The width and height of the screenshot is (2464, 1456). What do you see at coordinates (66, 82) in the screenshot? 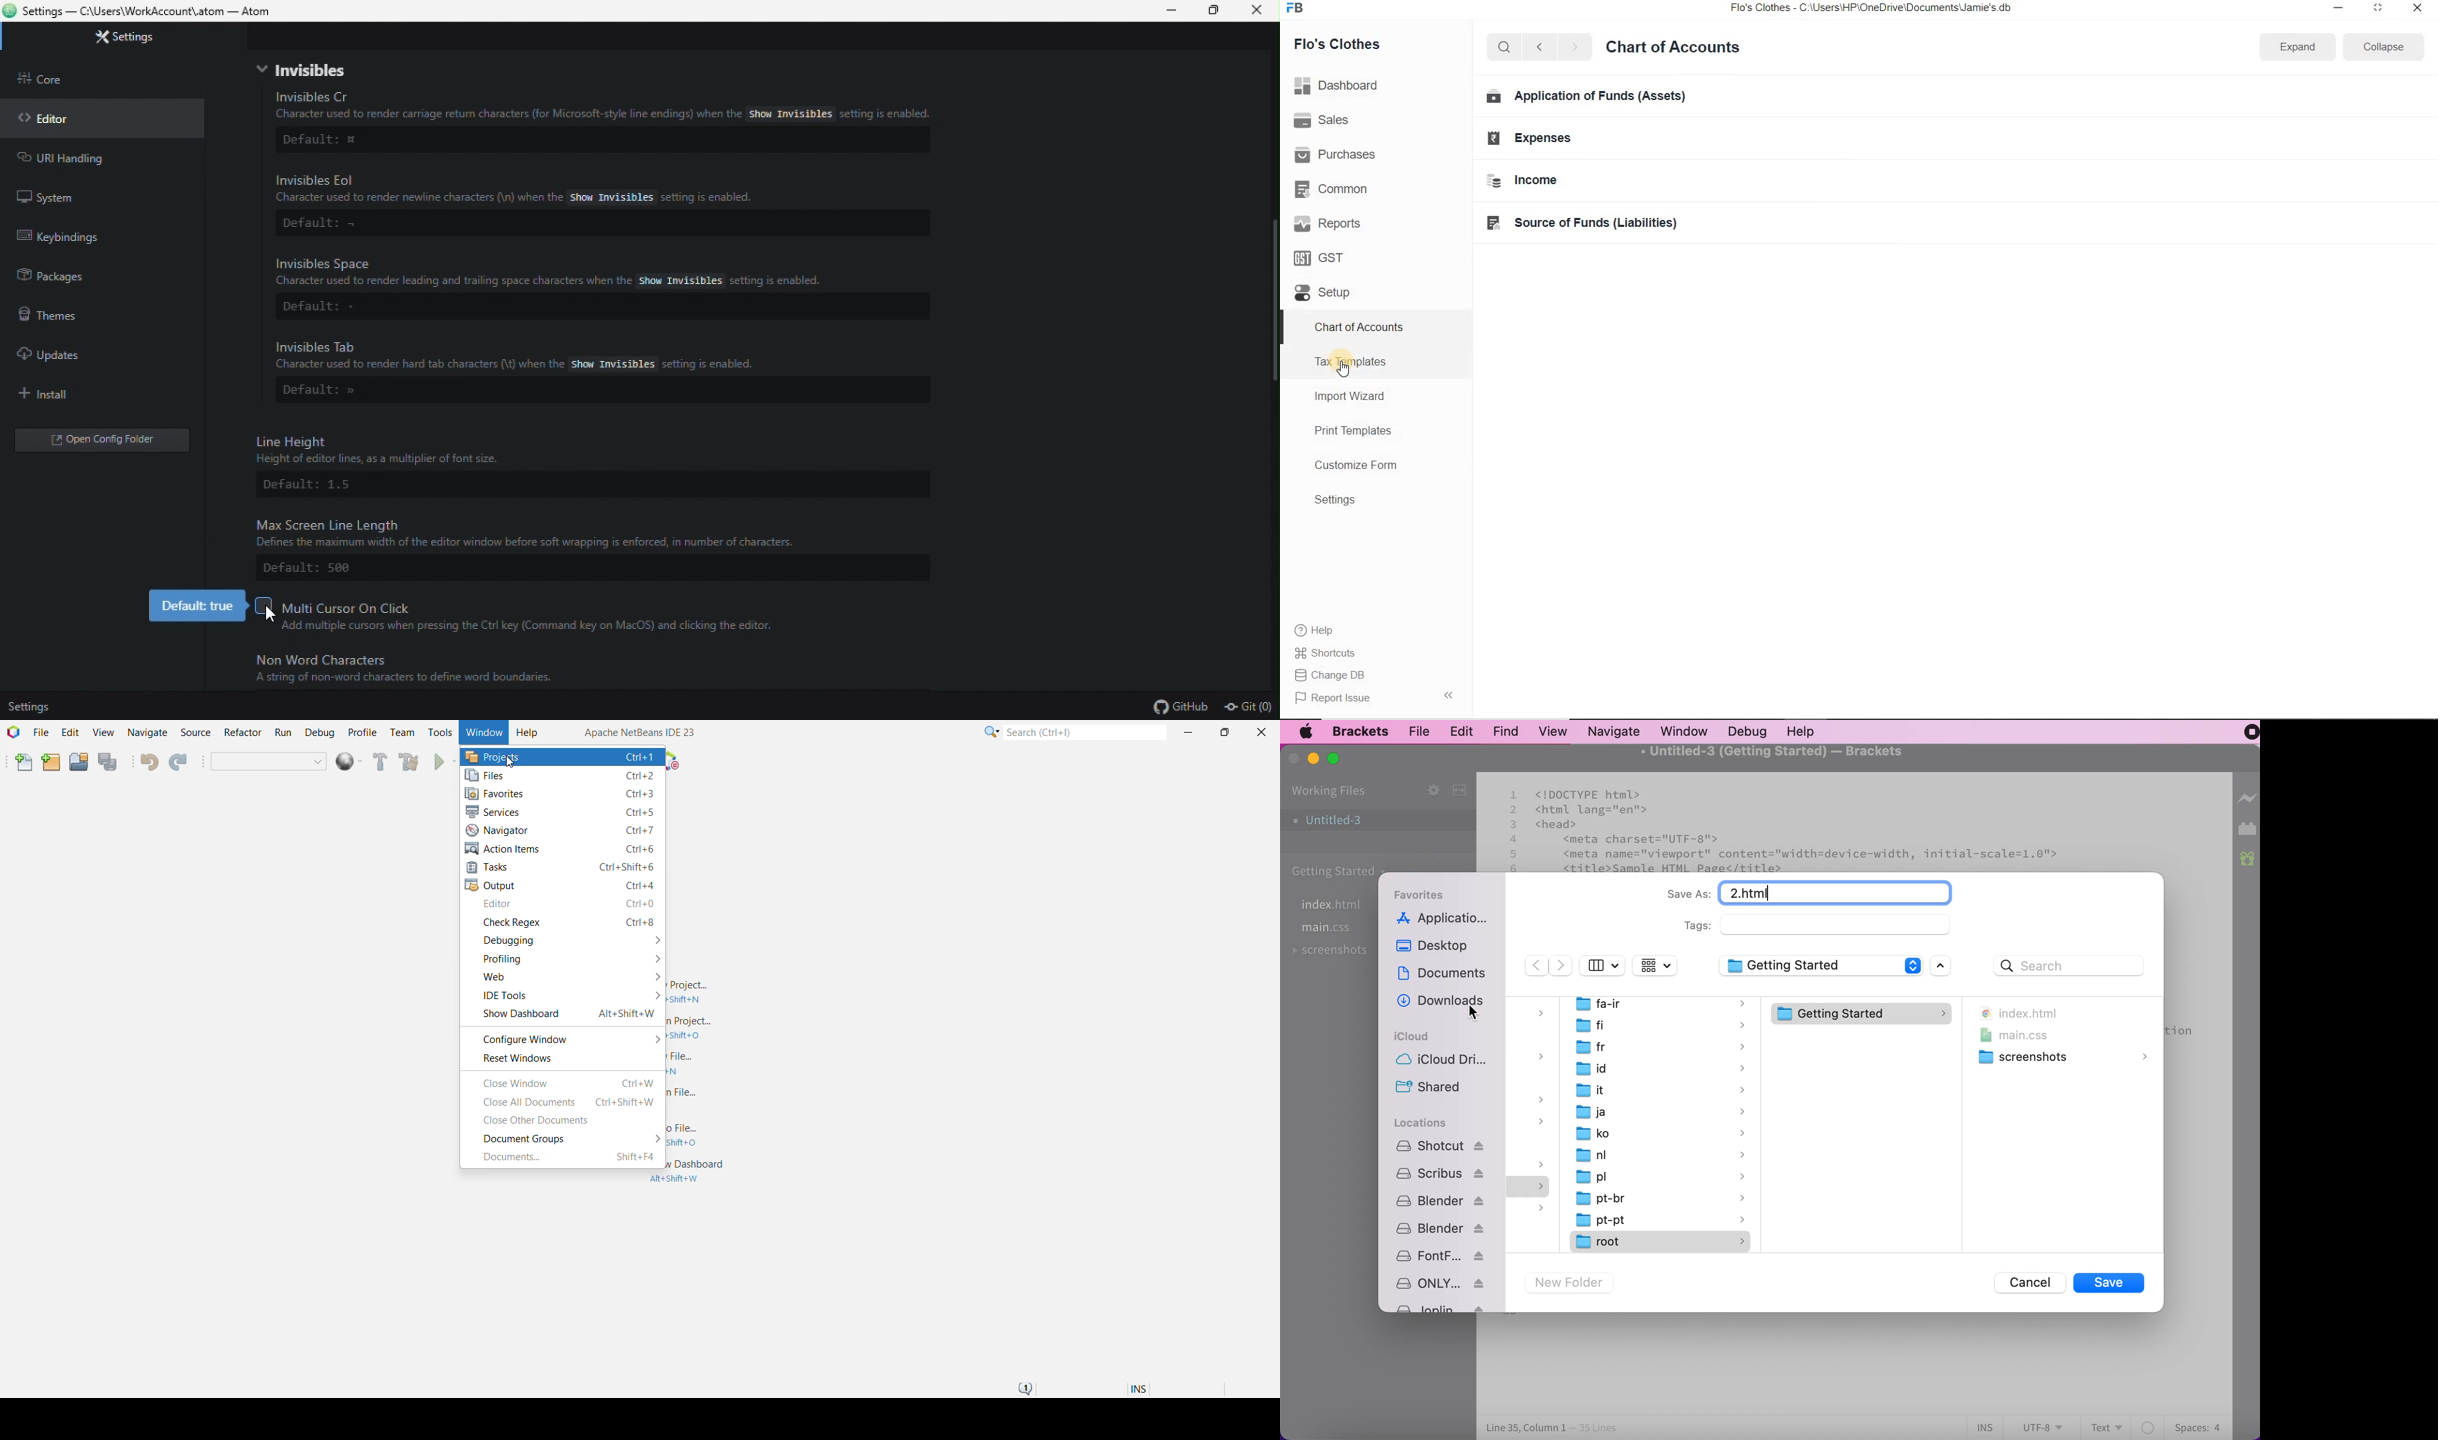
I see `Core` at bounding box center [66, 82].